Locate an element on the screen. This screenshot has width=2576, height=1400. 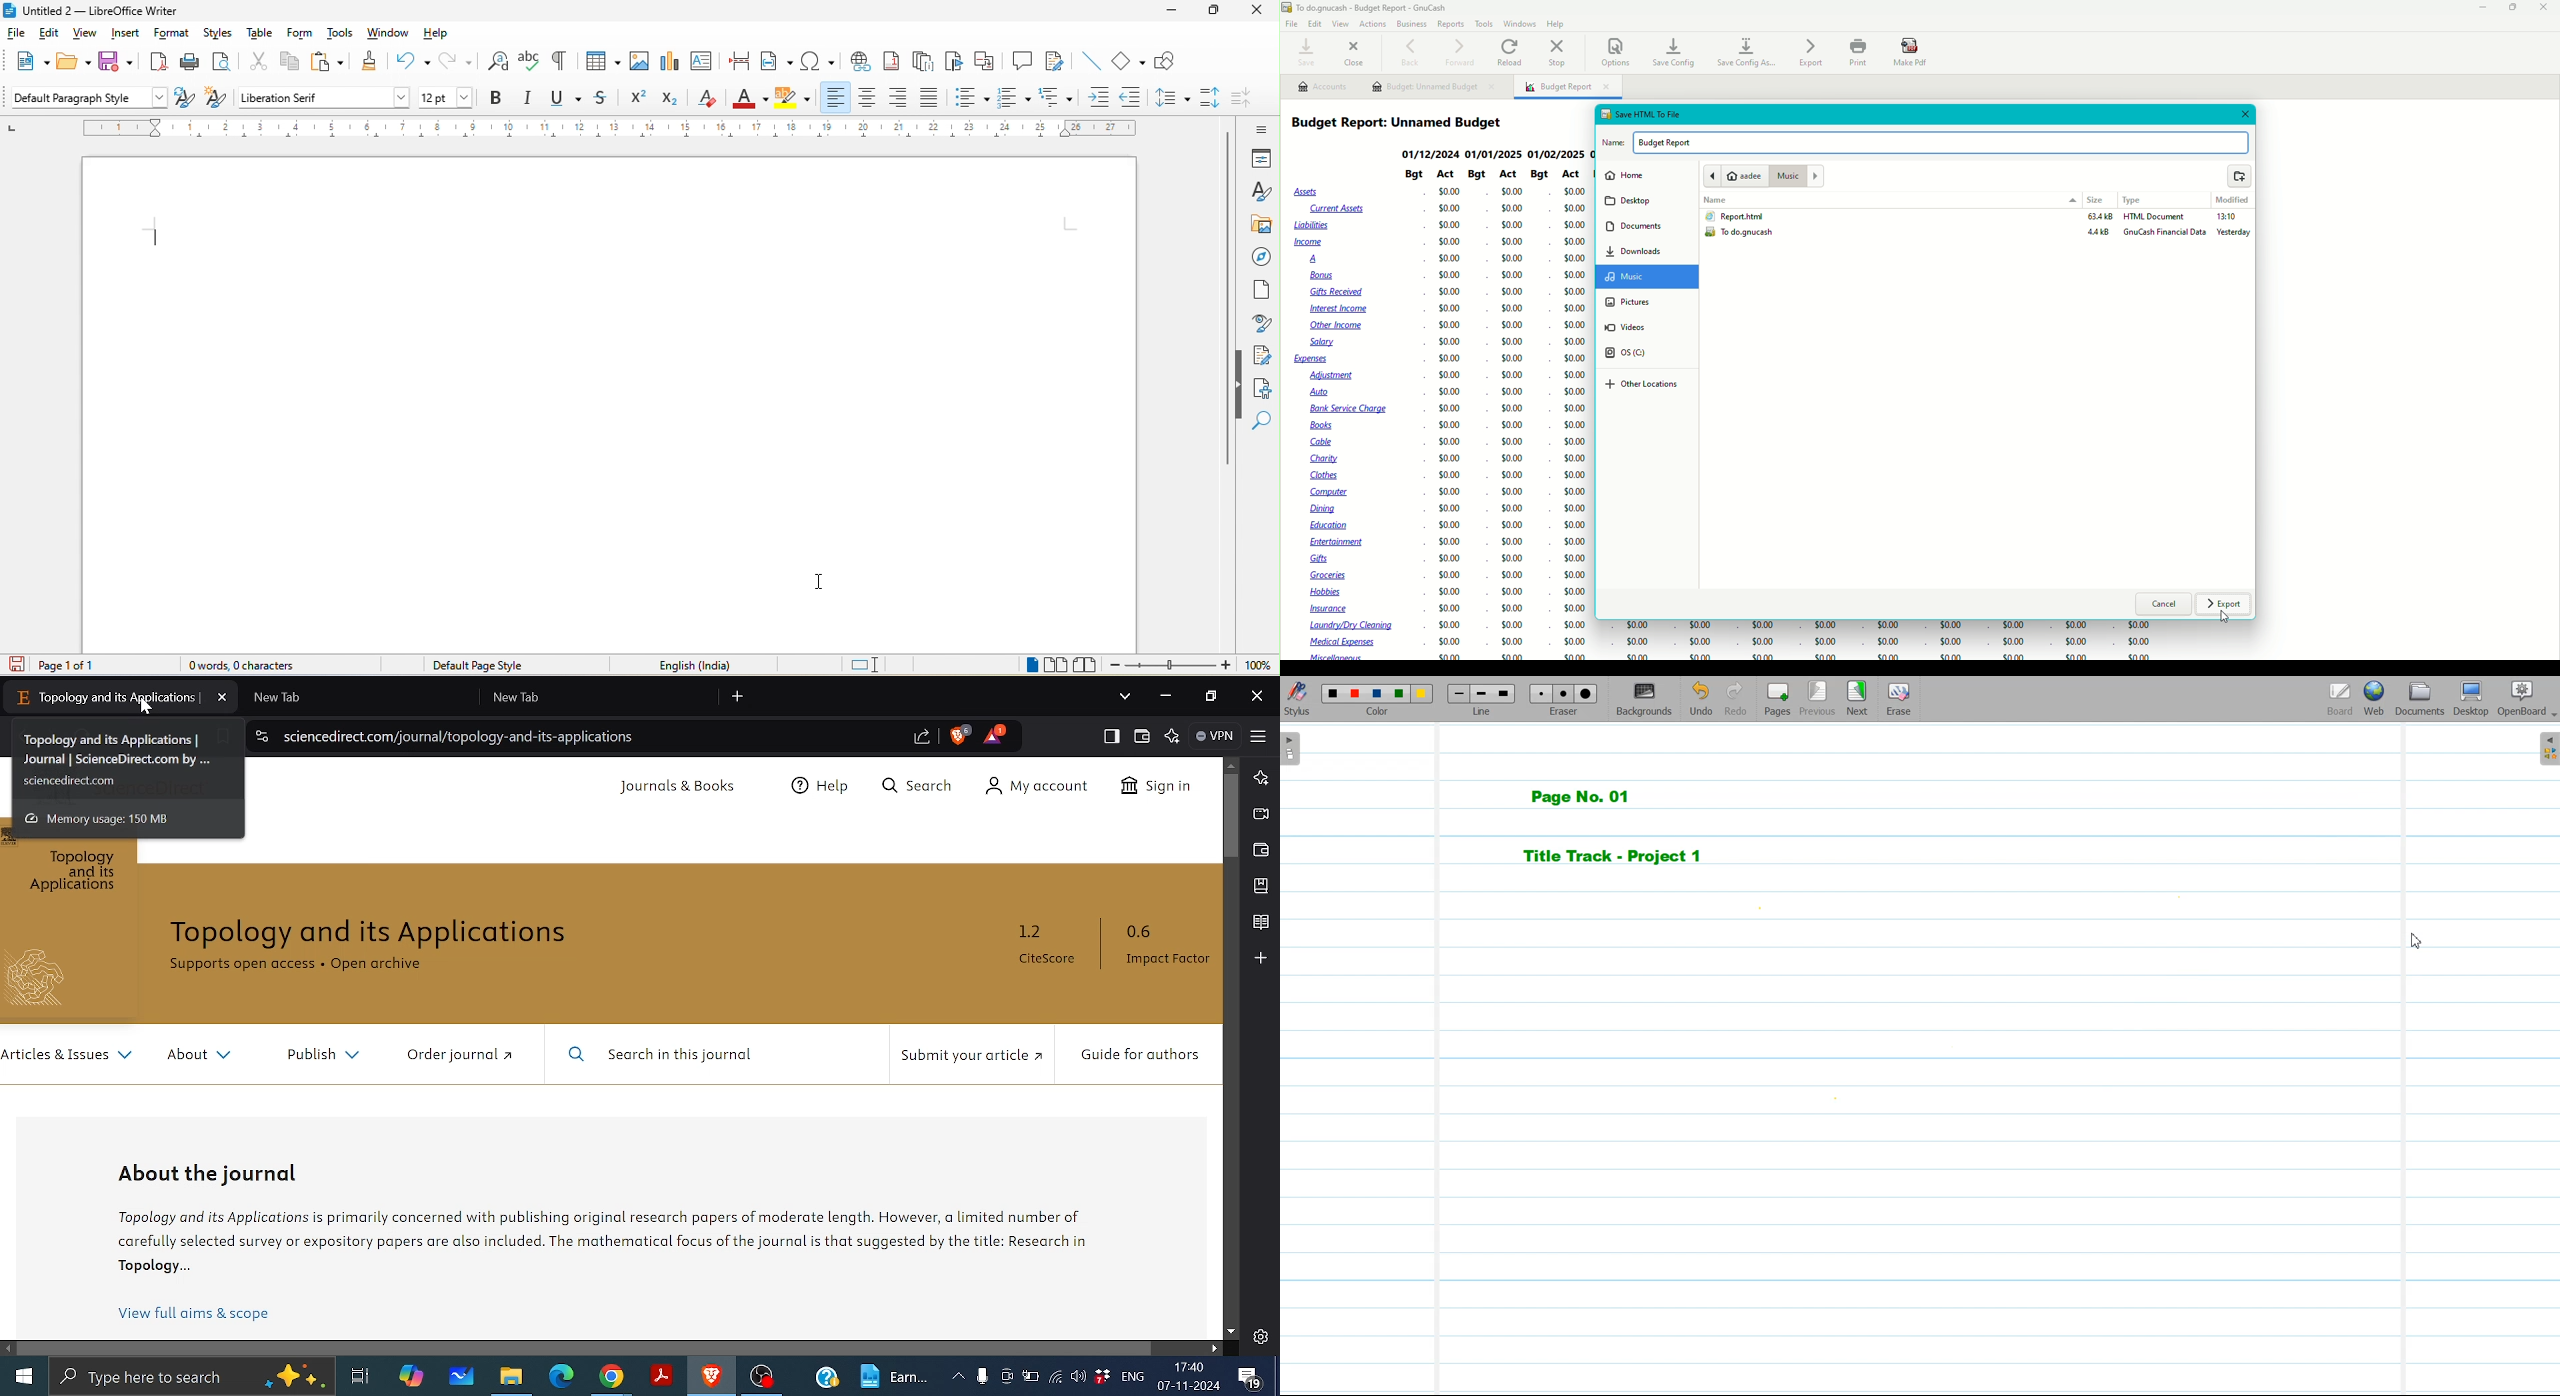
Parameters is located at coordinates (1491, 175).